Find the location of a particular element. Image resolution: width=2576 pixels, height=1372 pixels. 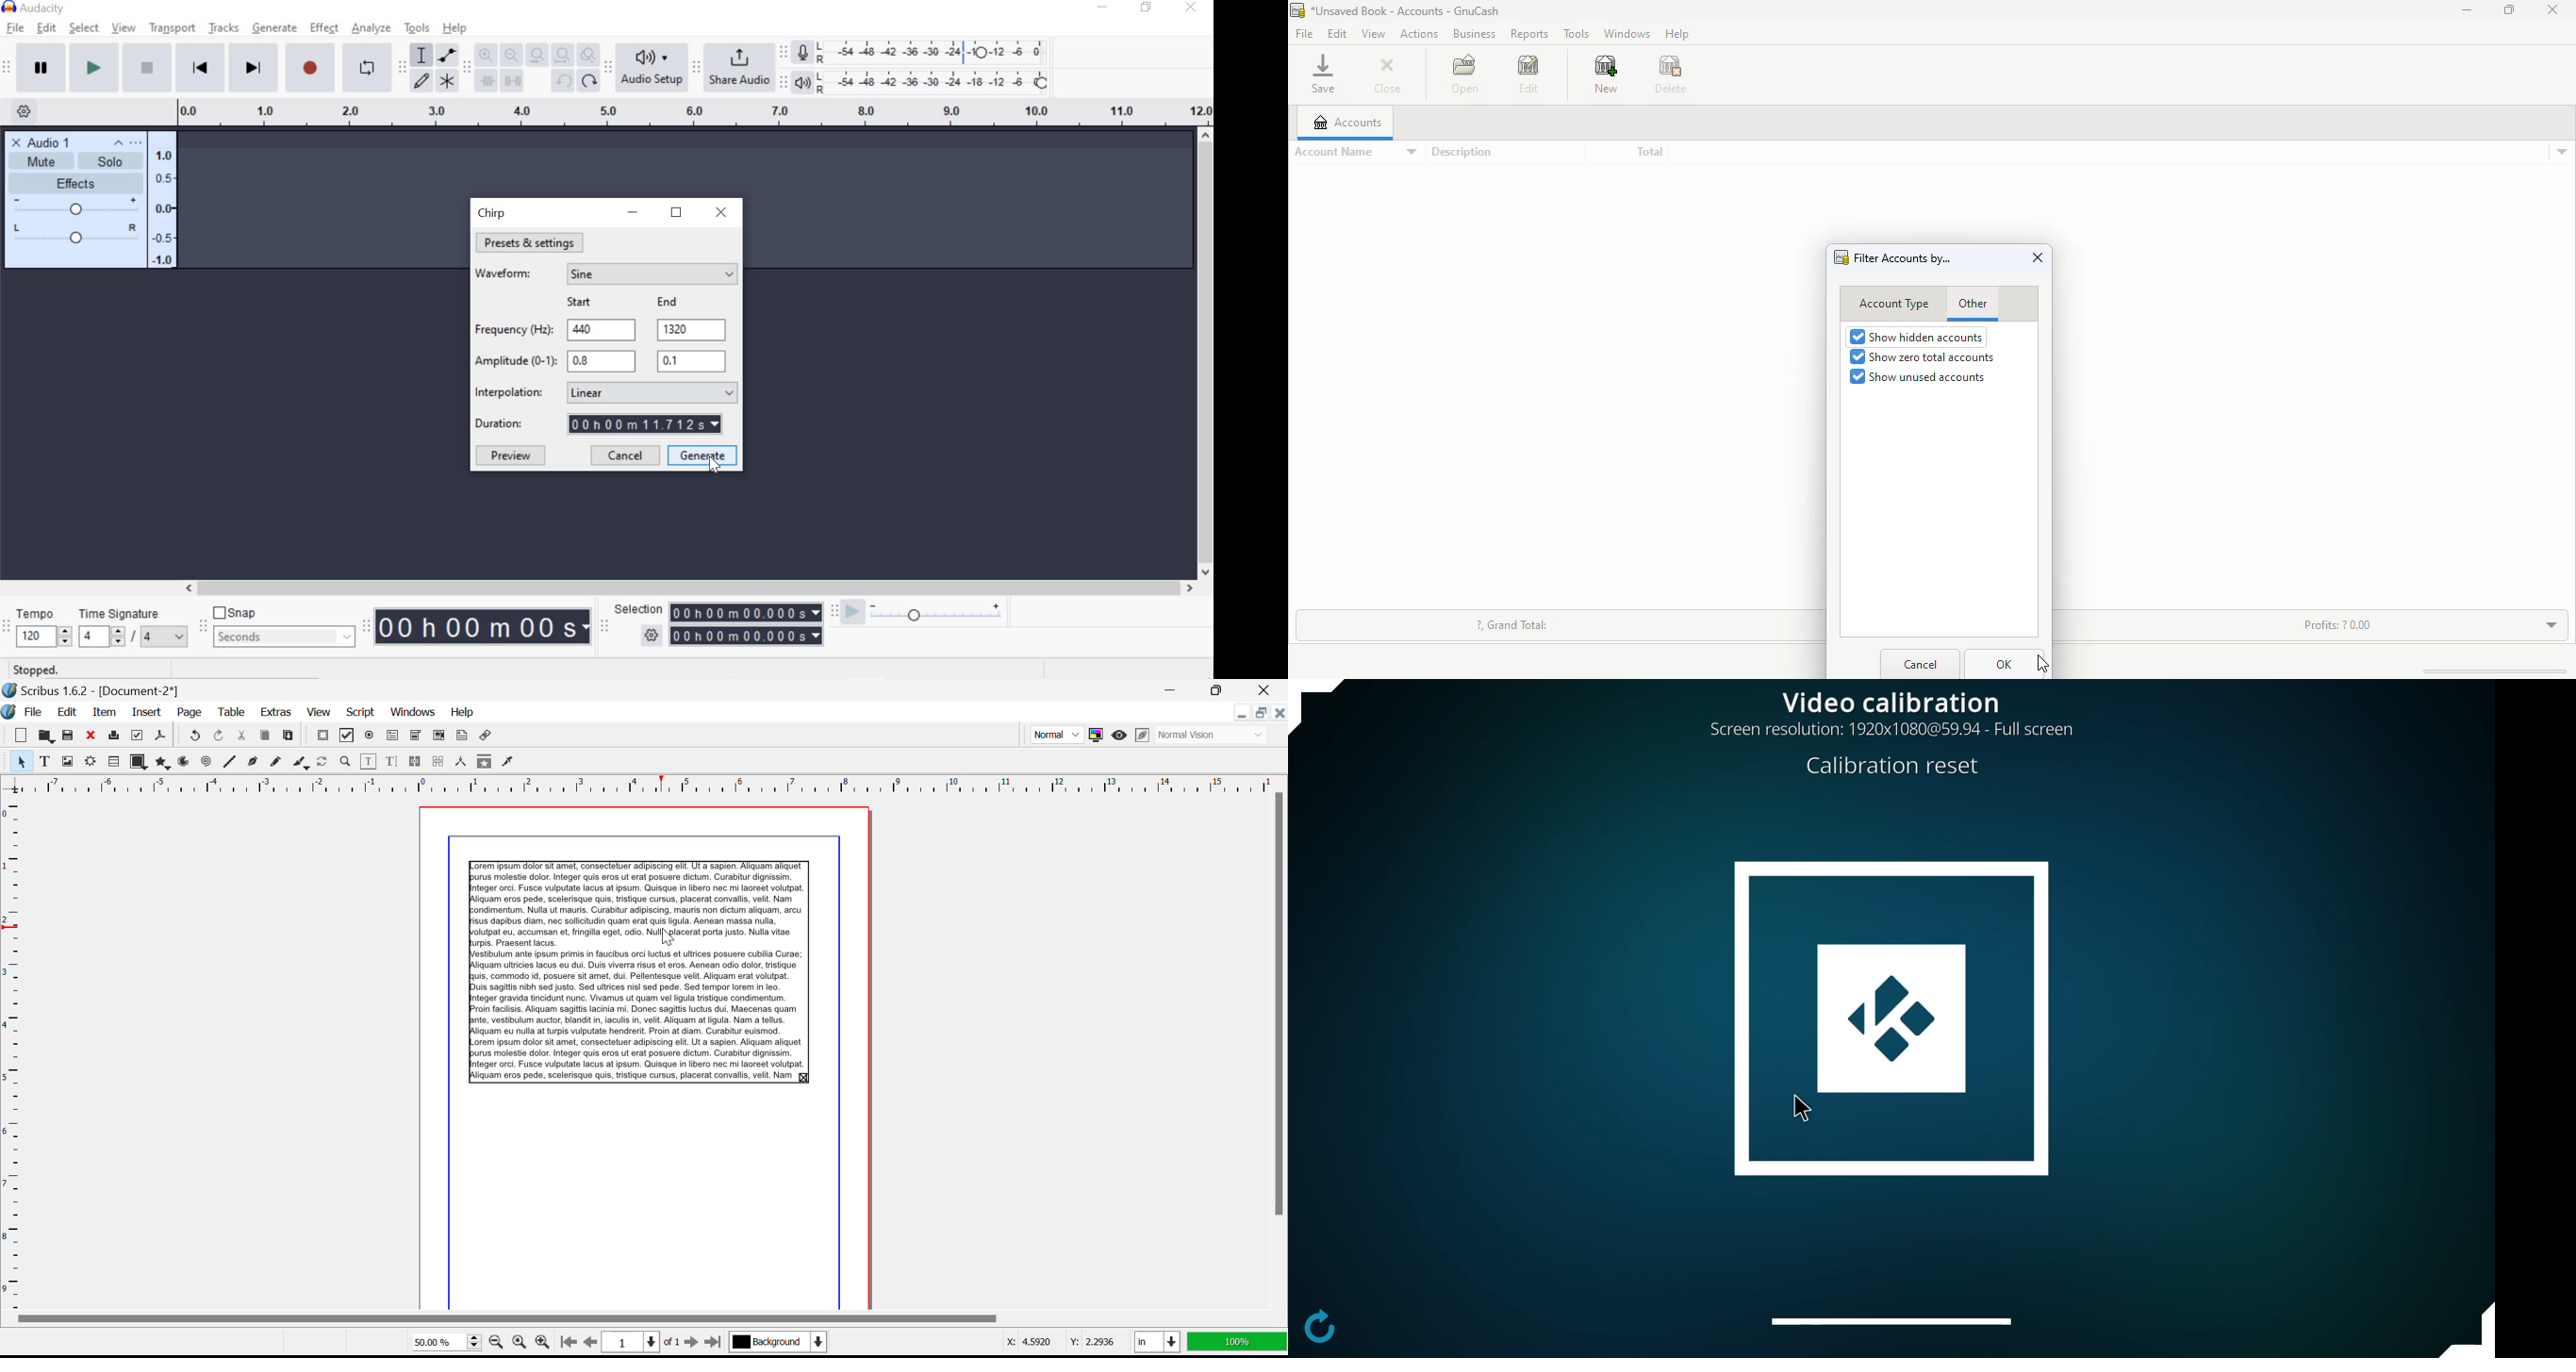

Previous Page is located at coordinates (589, 1343).